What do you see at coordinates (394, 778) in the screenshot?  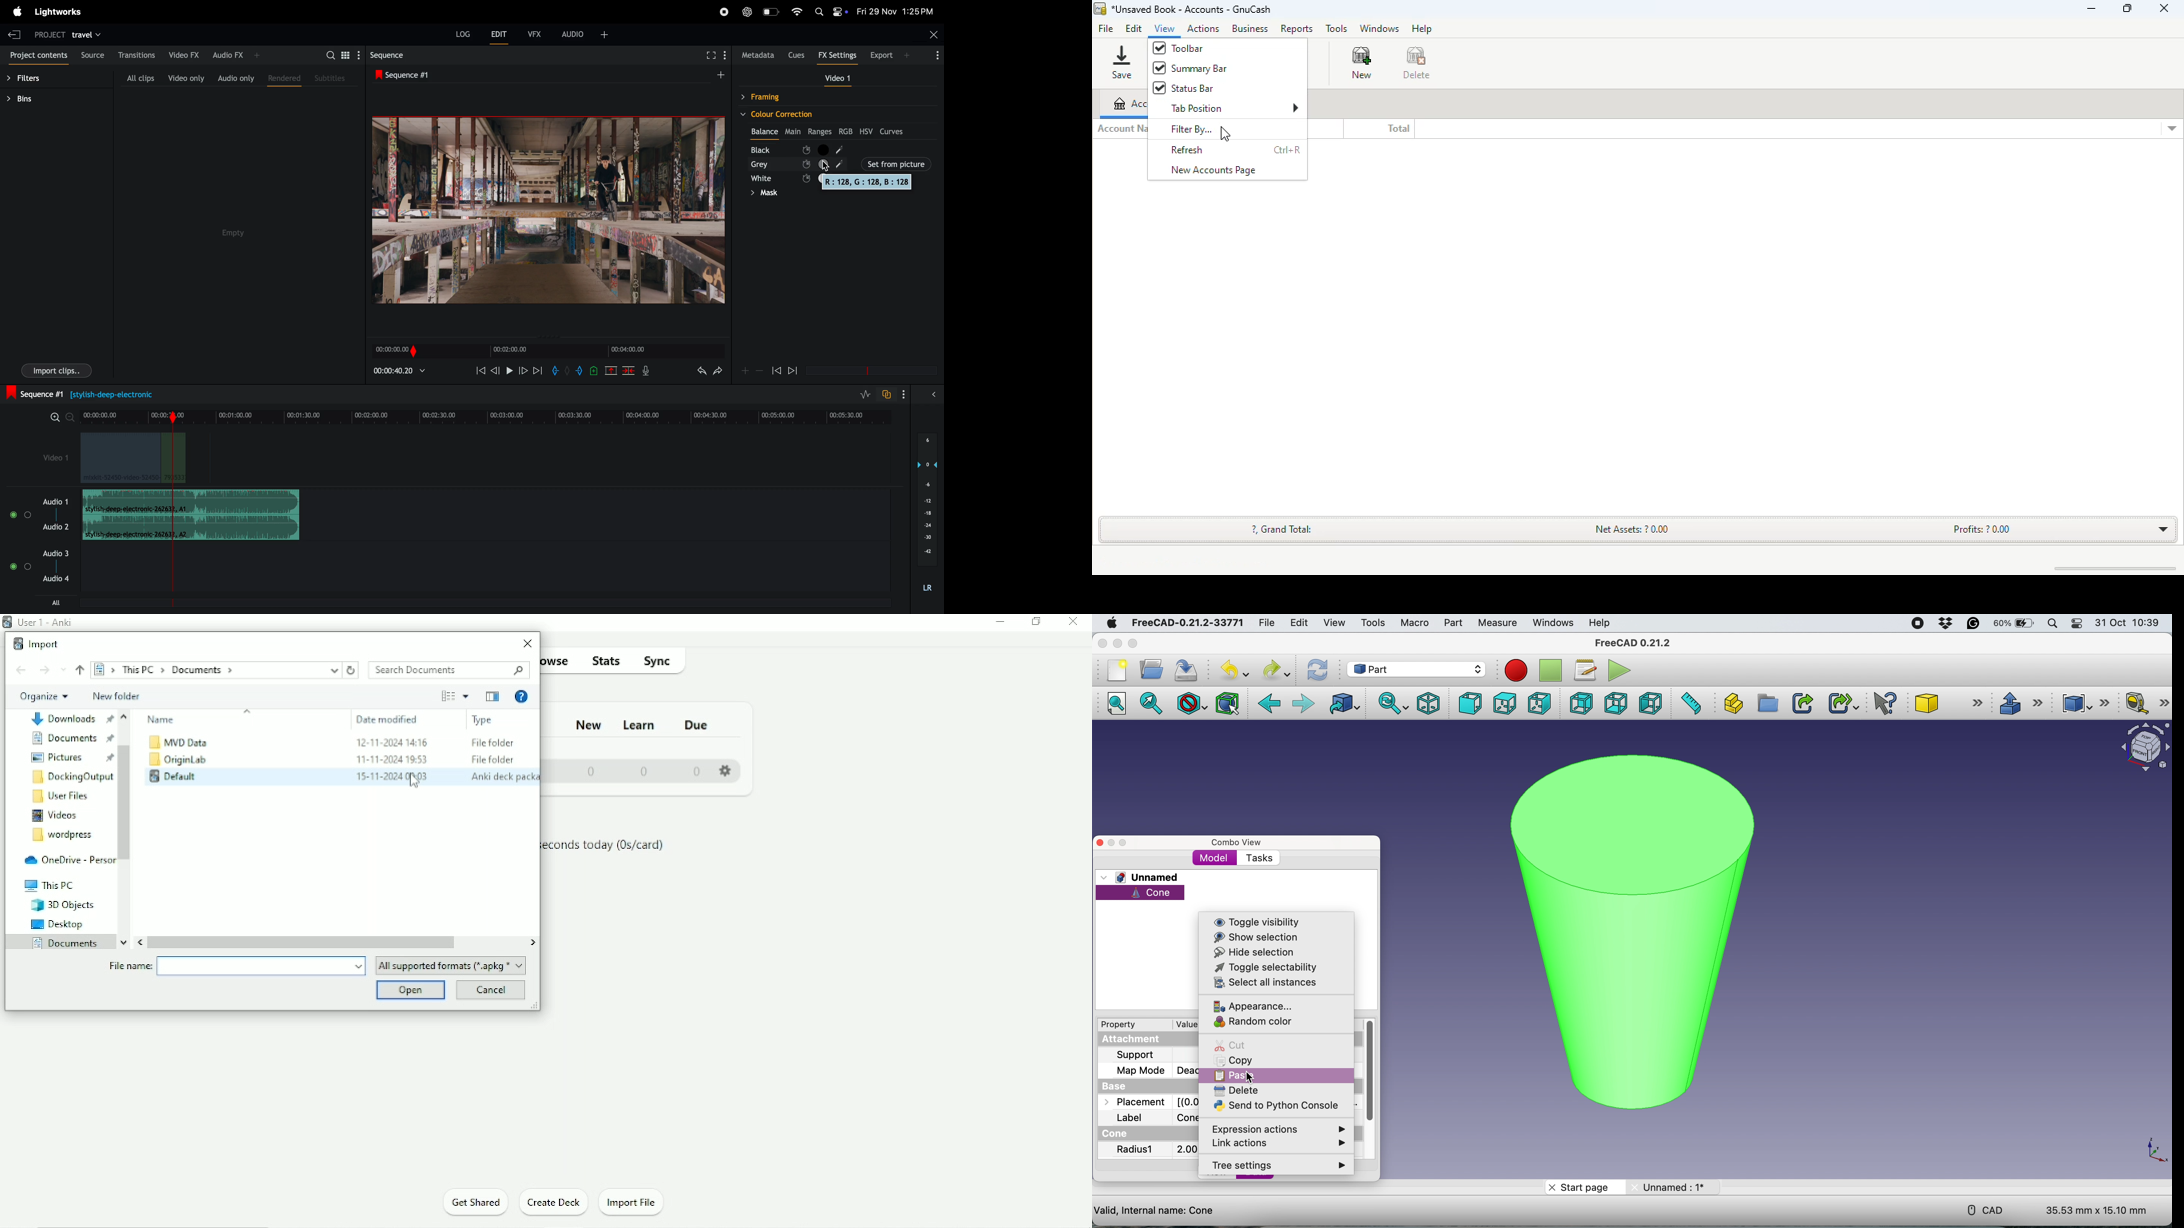 I see `15-11-2024    00:03` at bounding box center [394, 778].